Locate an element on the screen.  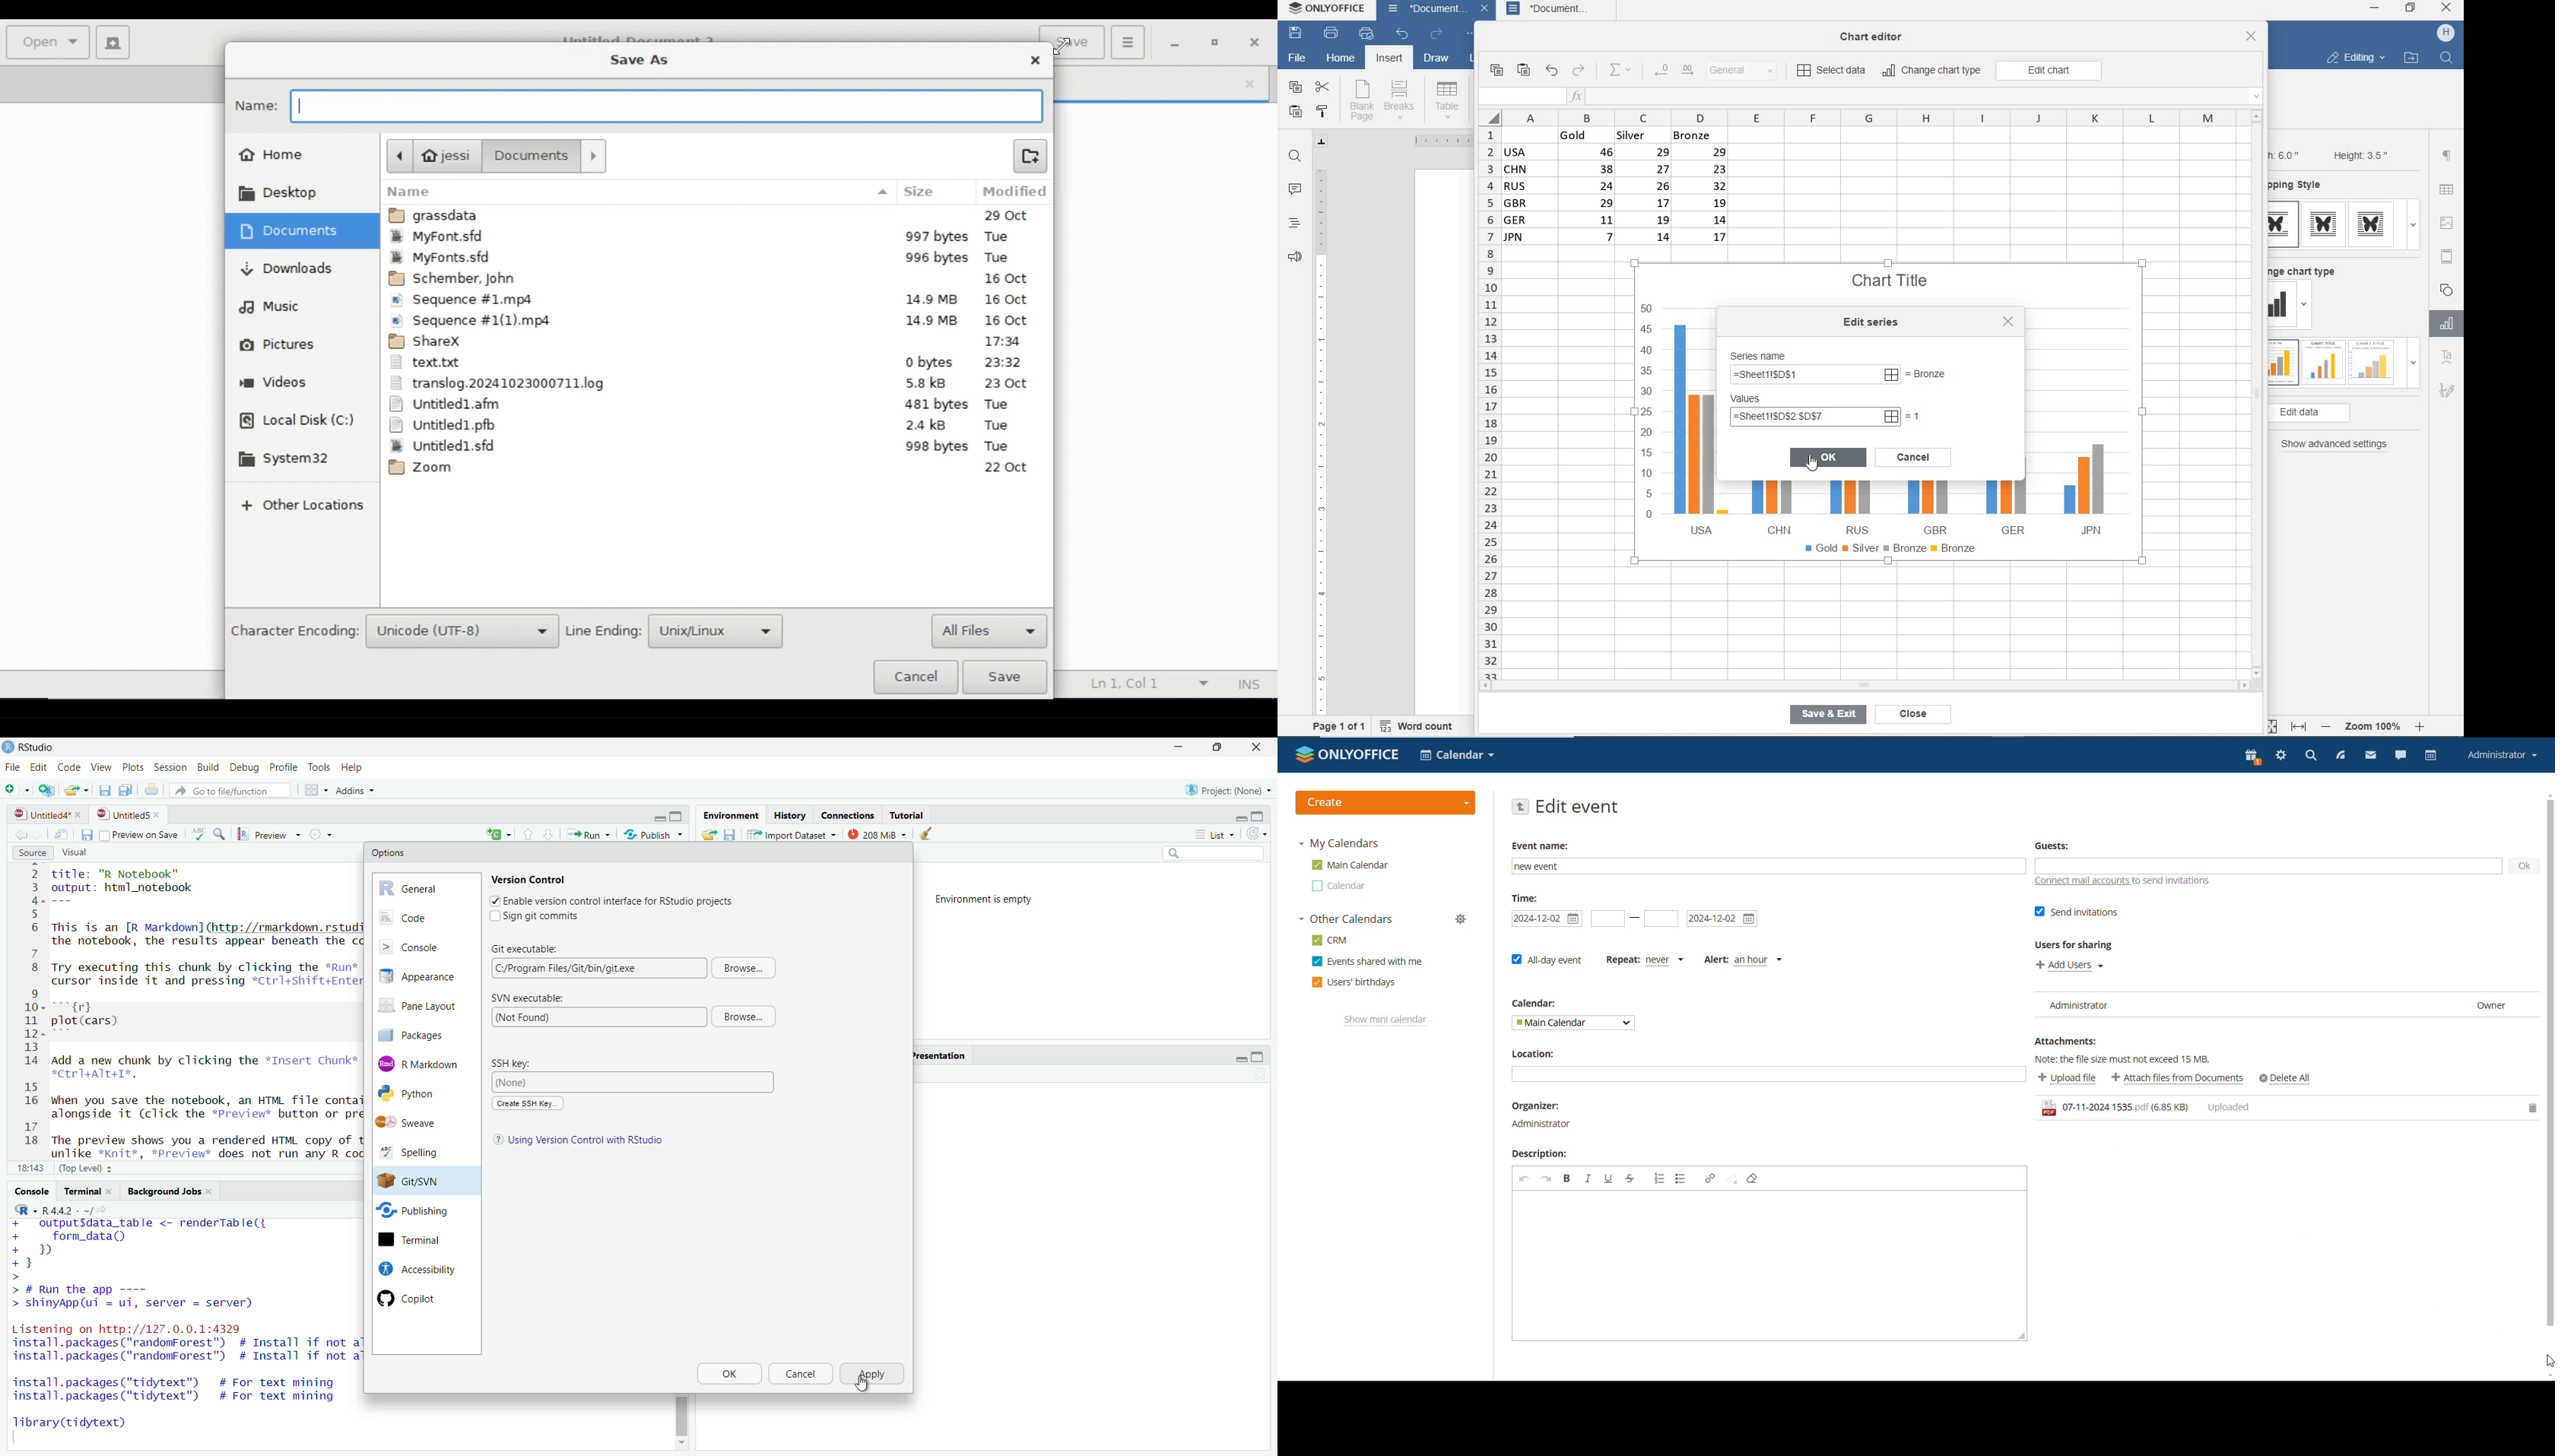
series name is located at coordinates (1763, 354).